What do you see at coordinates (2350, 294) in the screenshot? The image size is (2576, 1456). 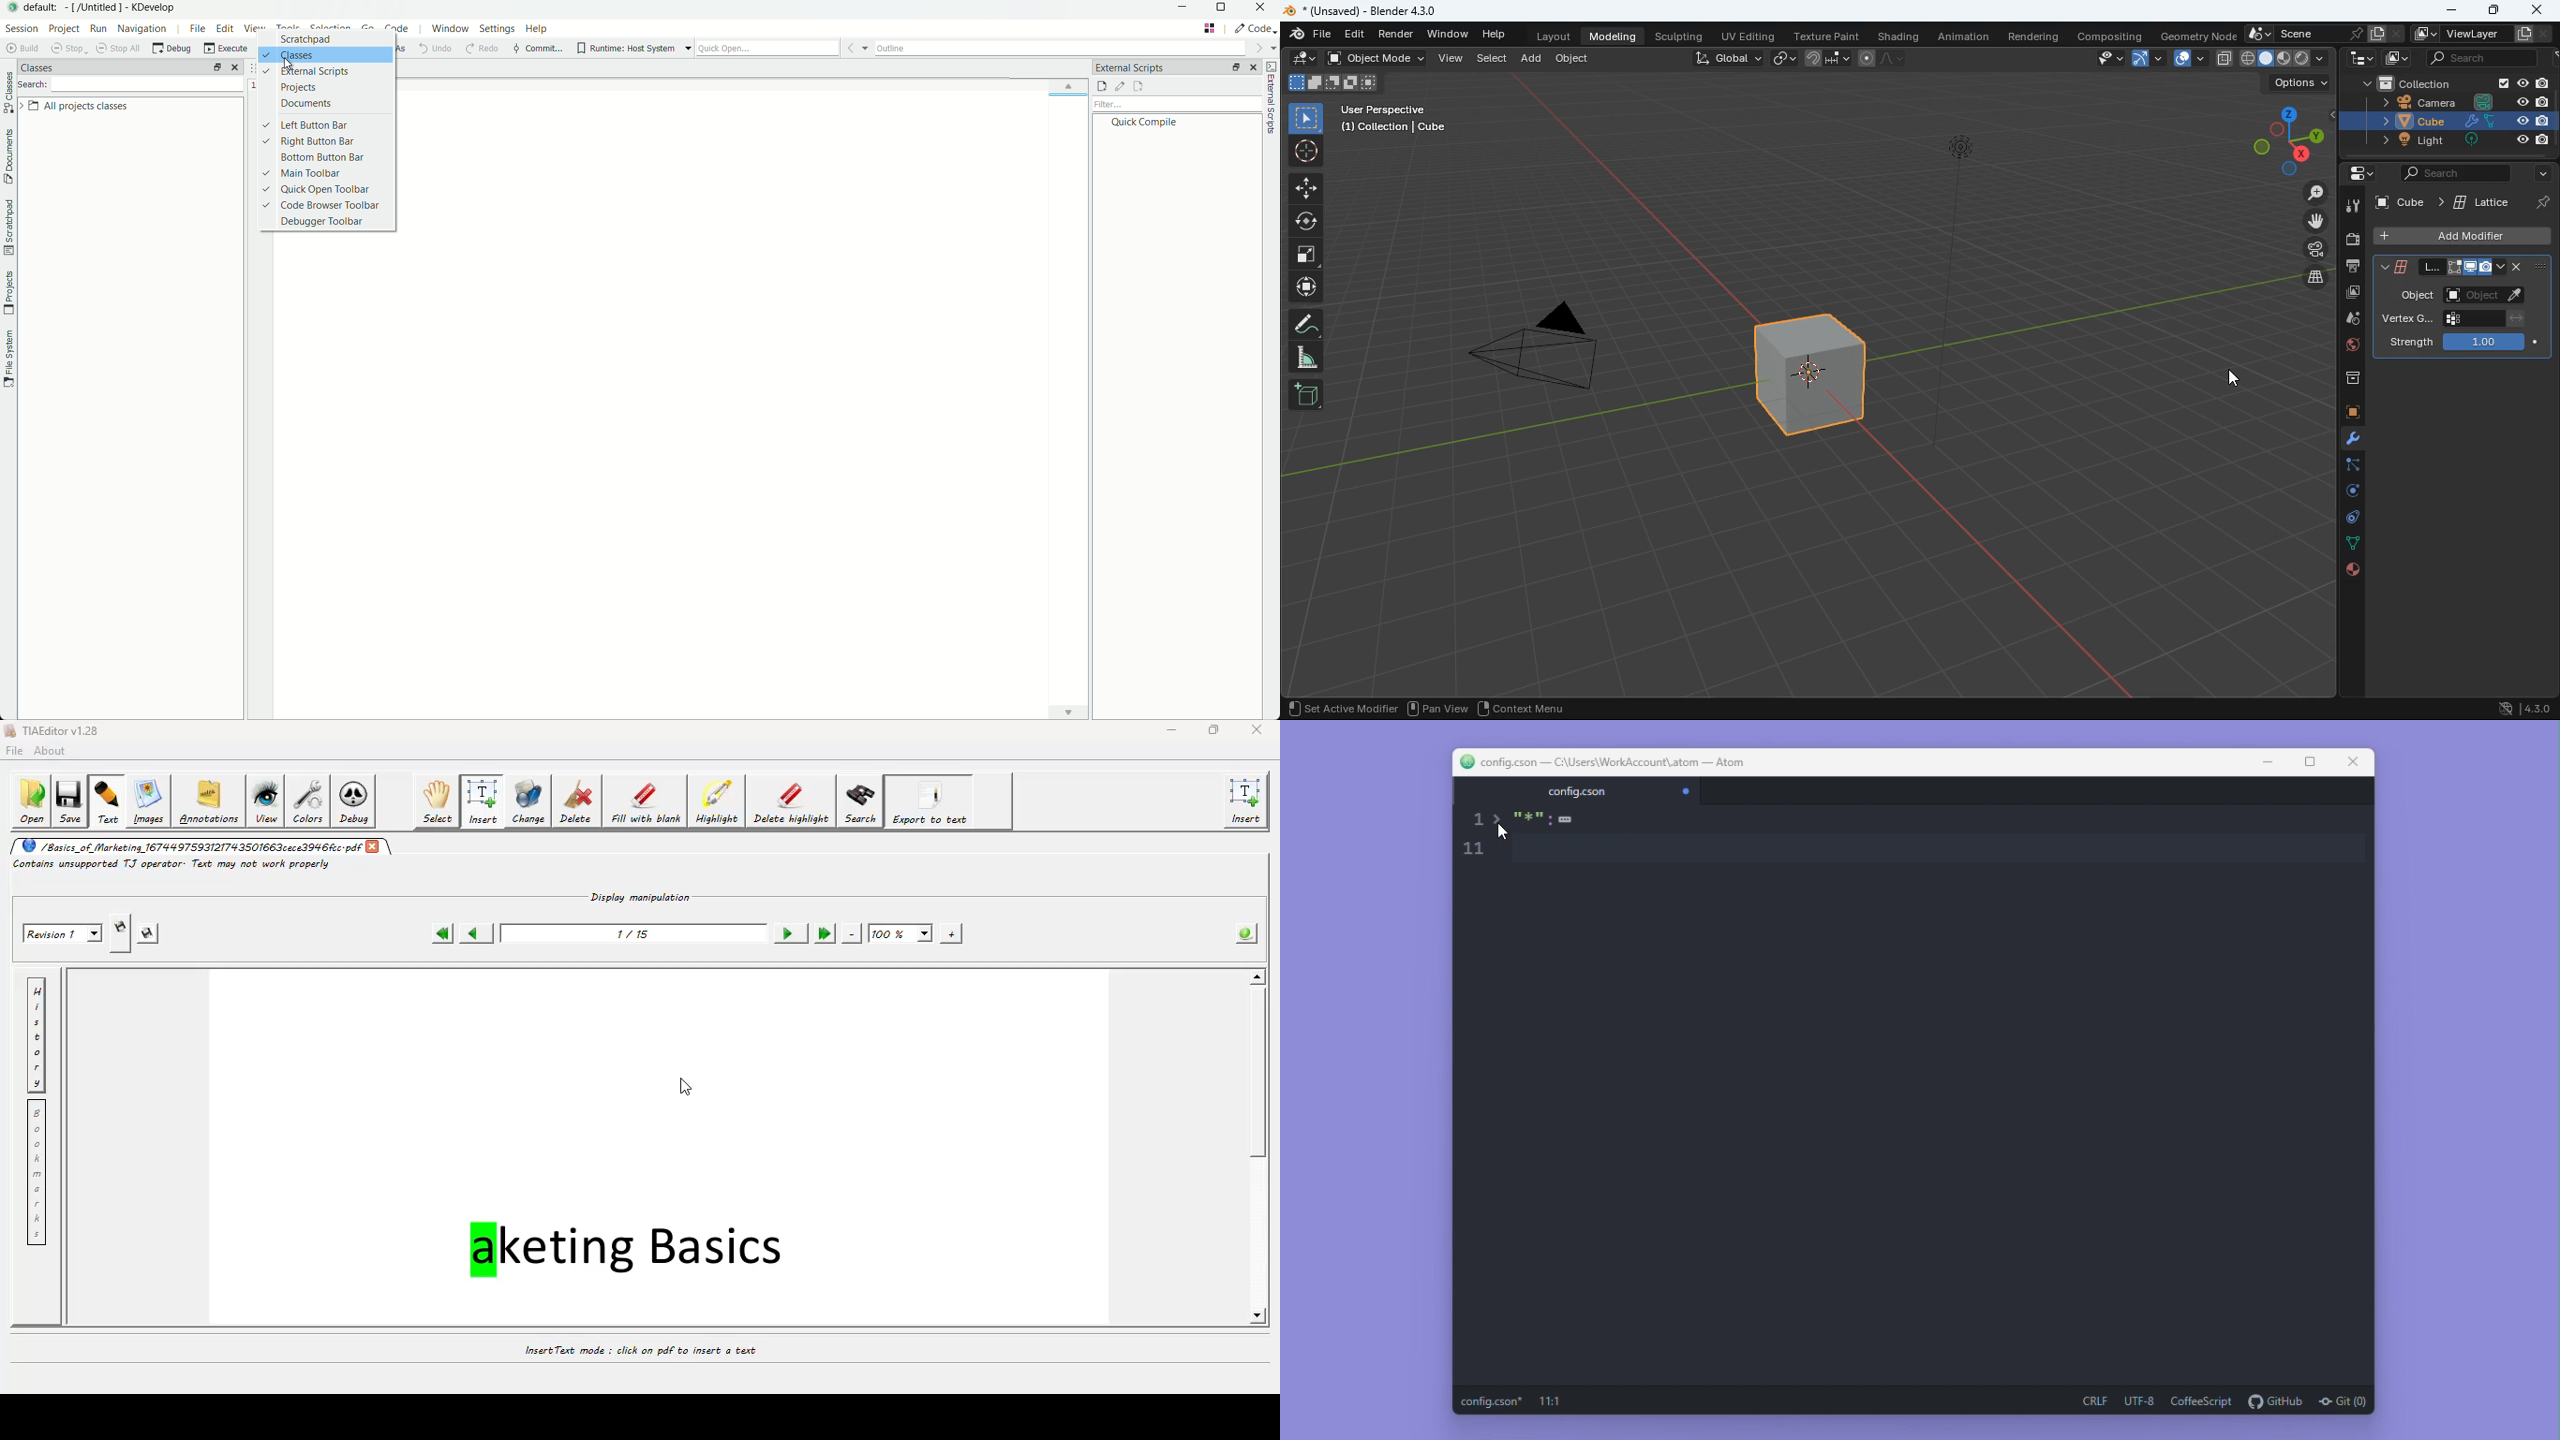 I see `photos` at bounding box center [2350, 294].